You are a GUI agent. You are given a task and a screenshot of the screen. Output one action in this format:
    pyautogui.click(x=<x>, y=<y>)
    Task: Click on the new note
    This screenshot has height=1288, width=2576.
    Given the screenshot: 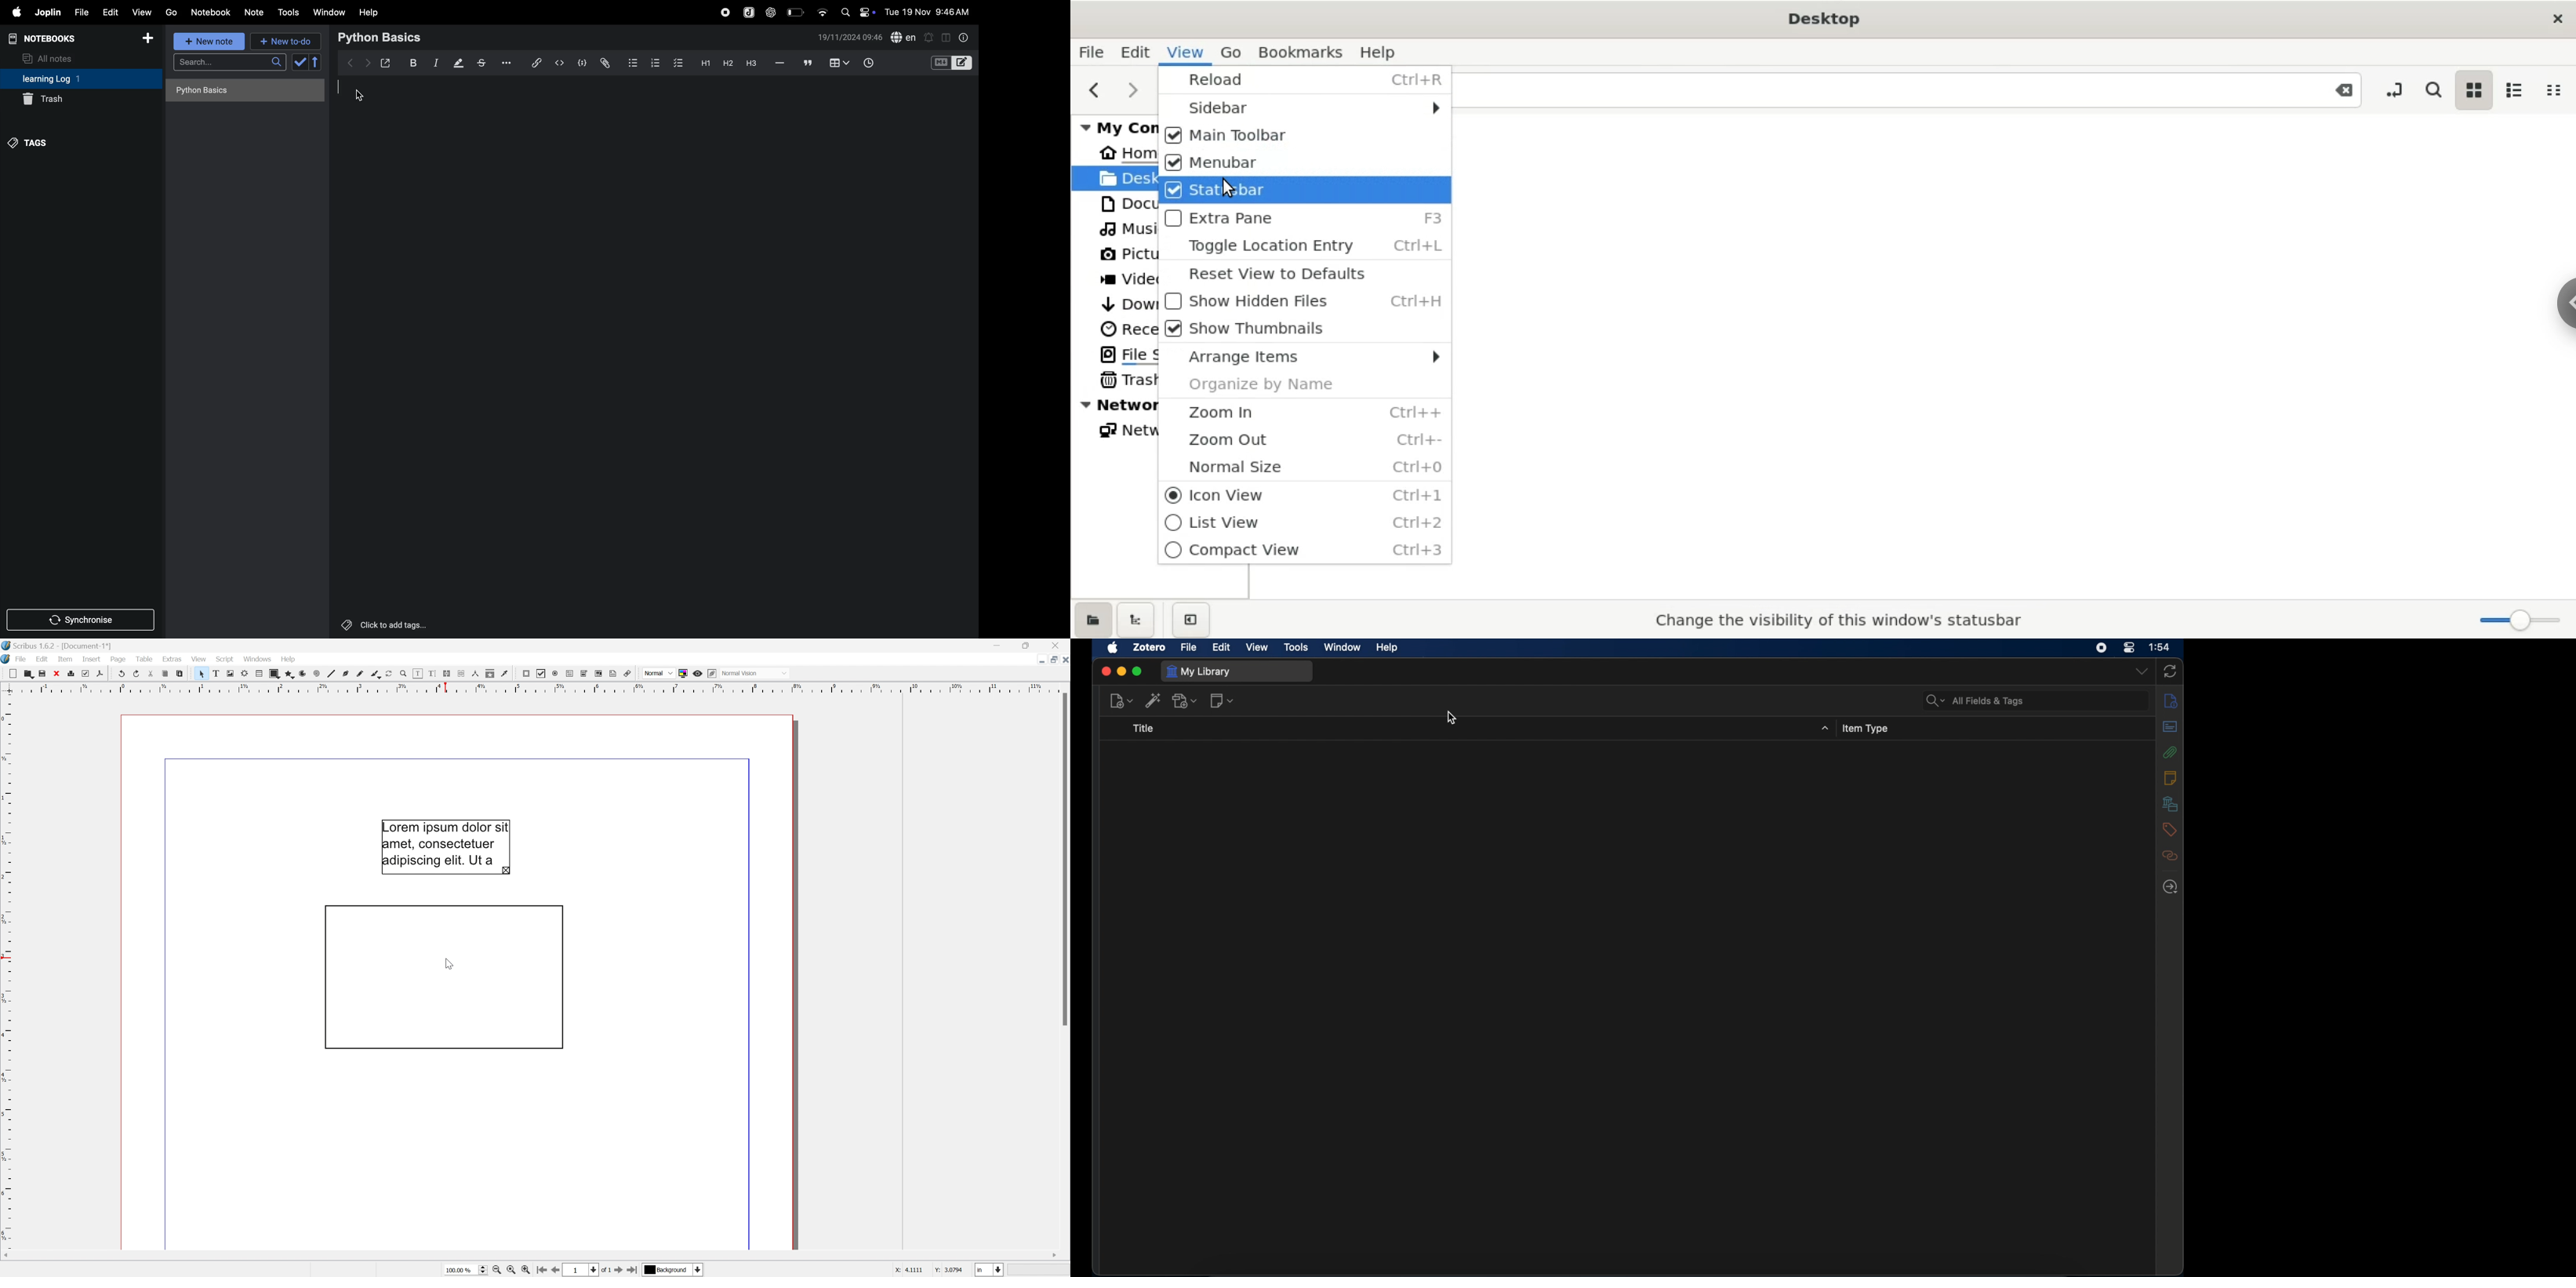 What is the action you would take?
    pyautogui.click(x=207, y=41)
    